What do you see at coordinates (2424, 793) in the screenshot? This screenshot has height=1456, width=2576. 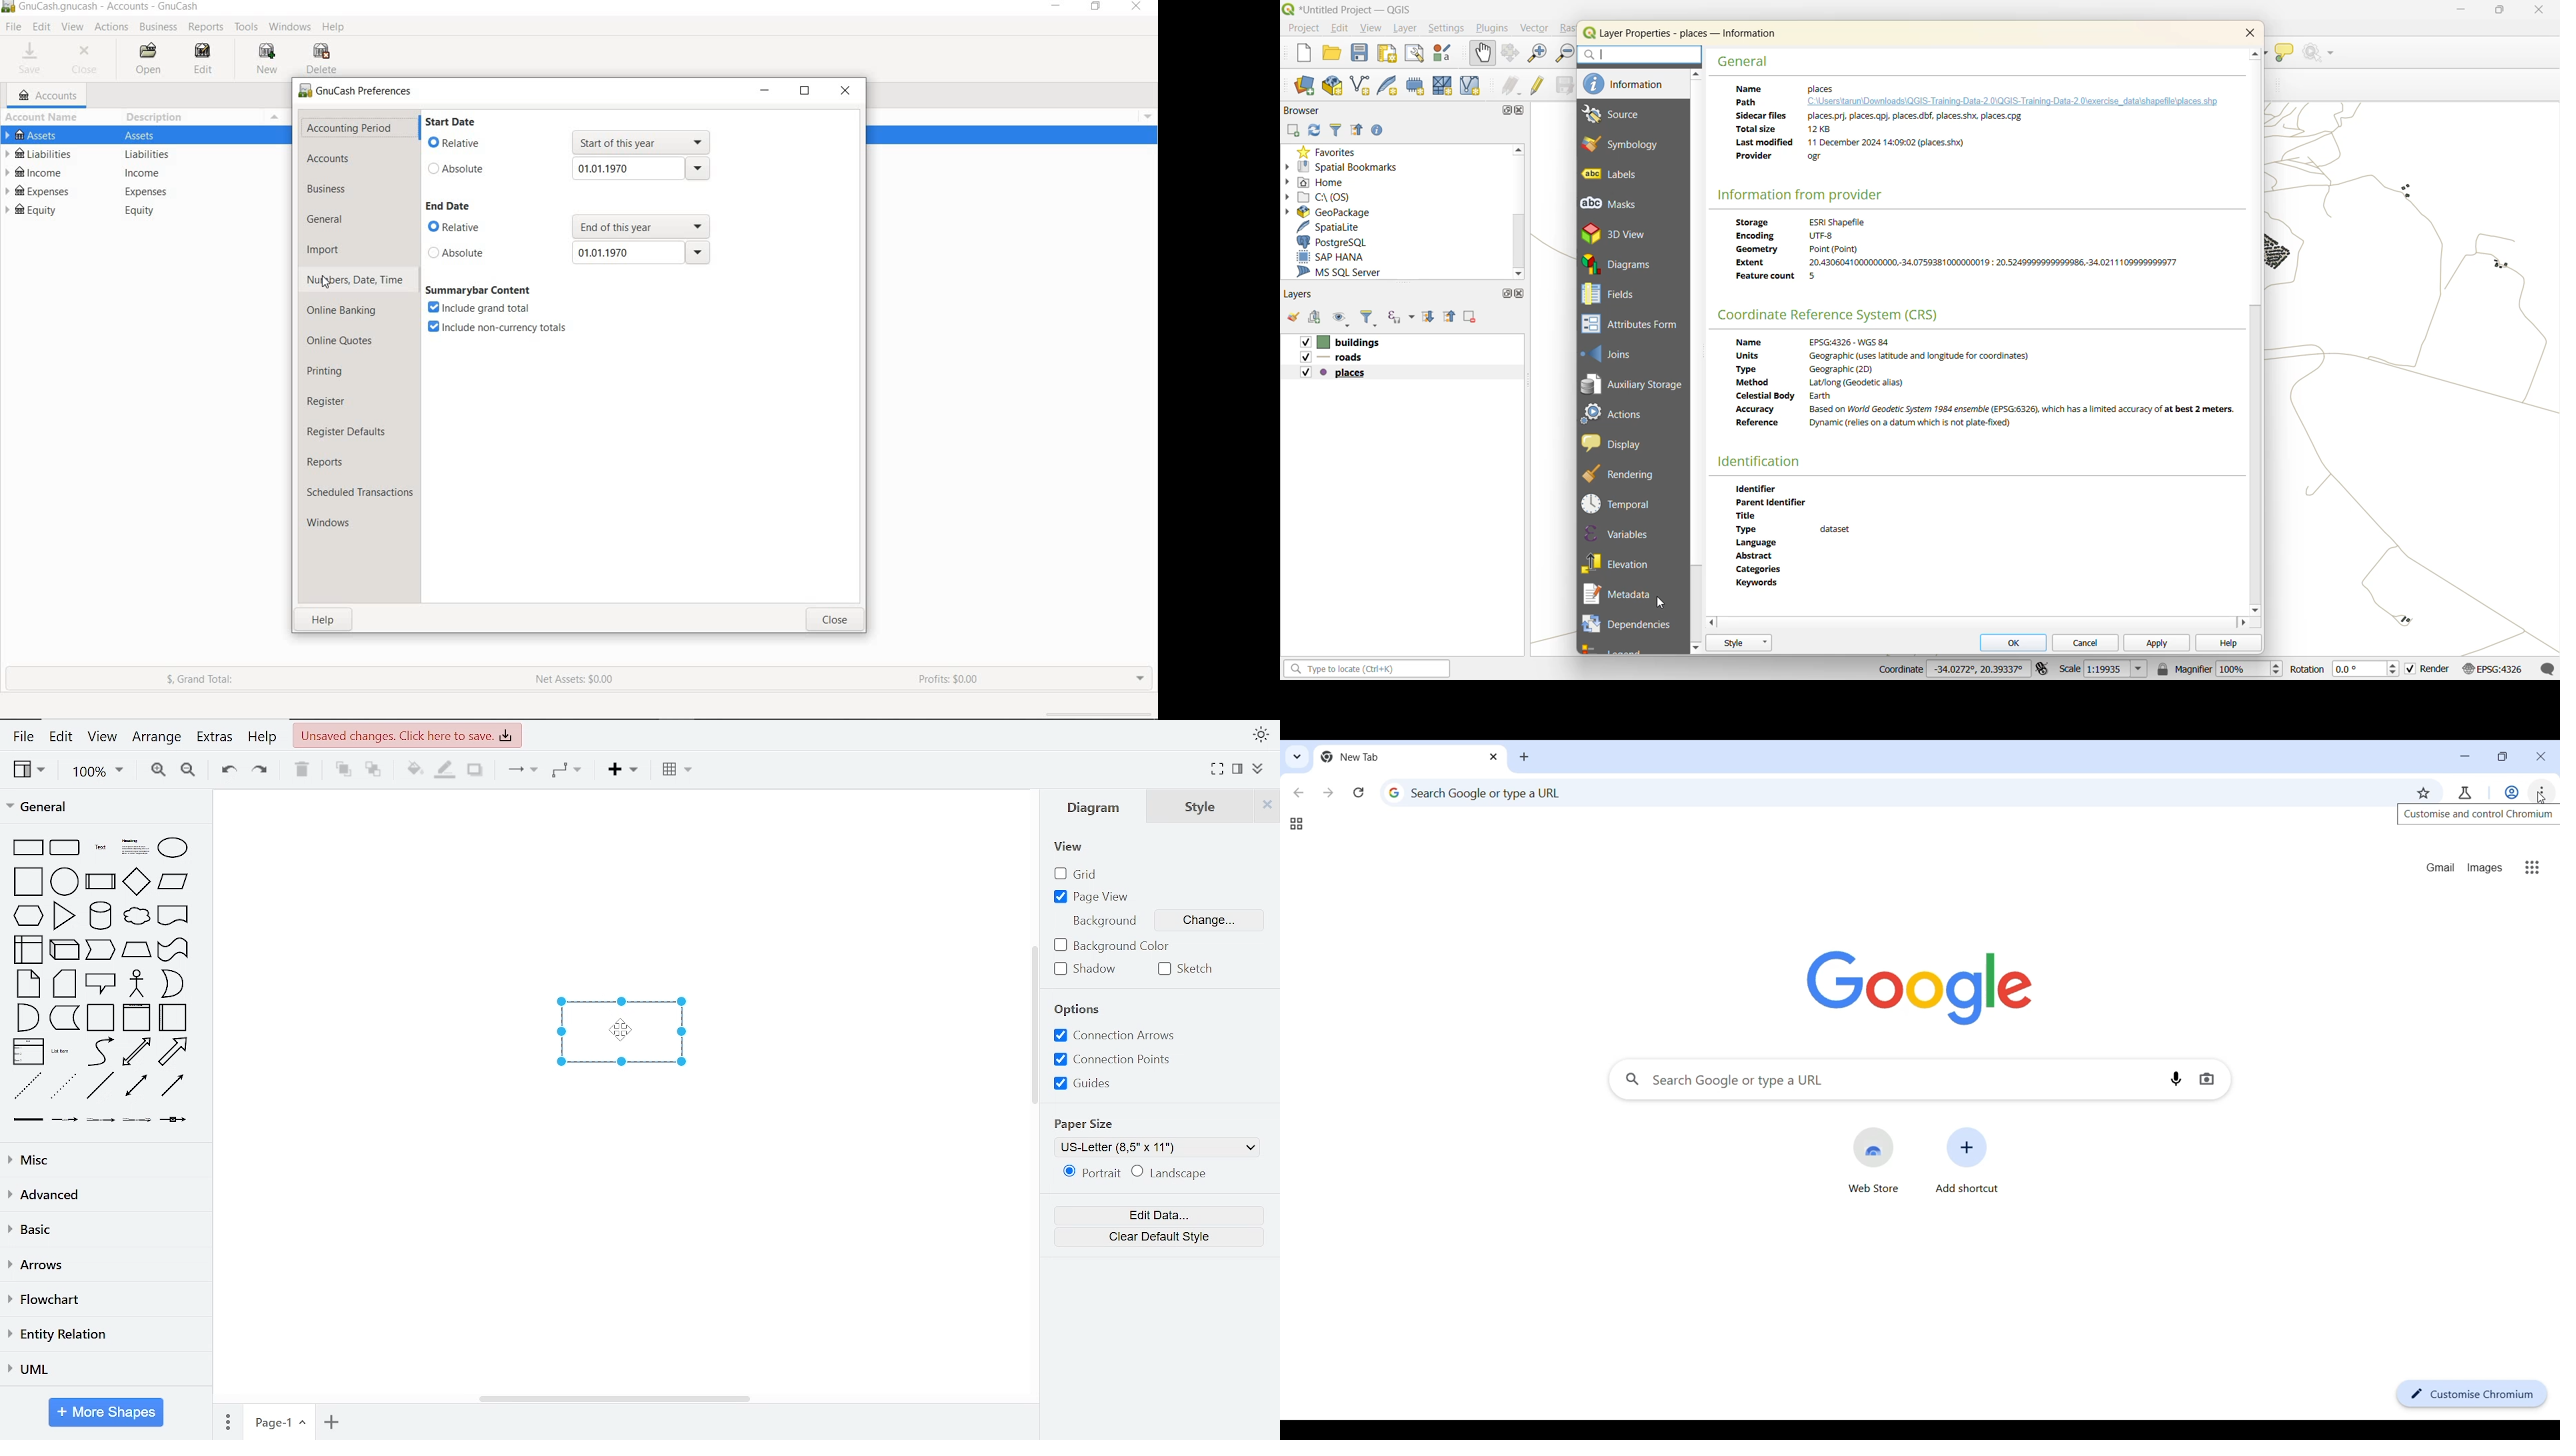 I see `Bookmark this tab` at bounding box center [2424, 793].